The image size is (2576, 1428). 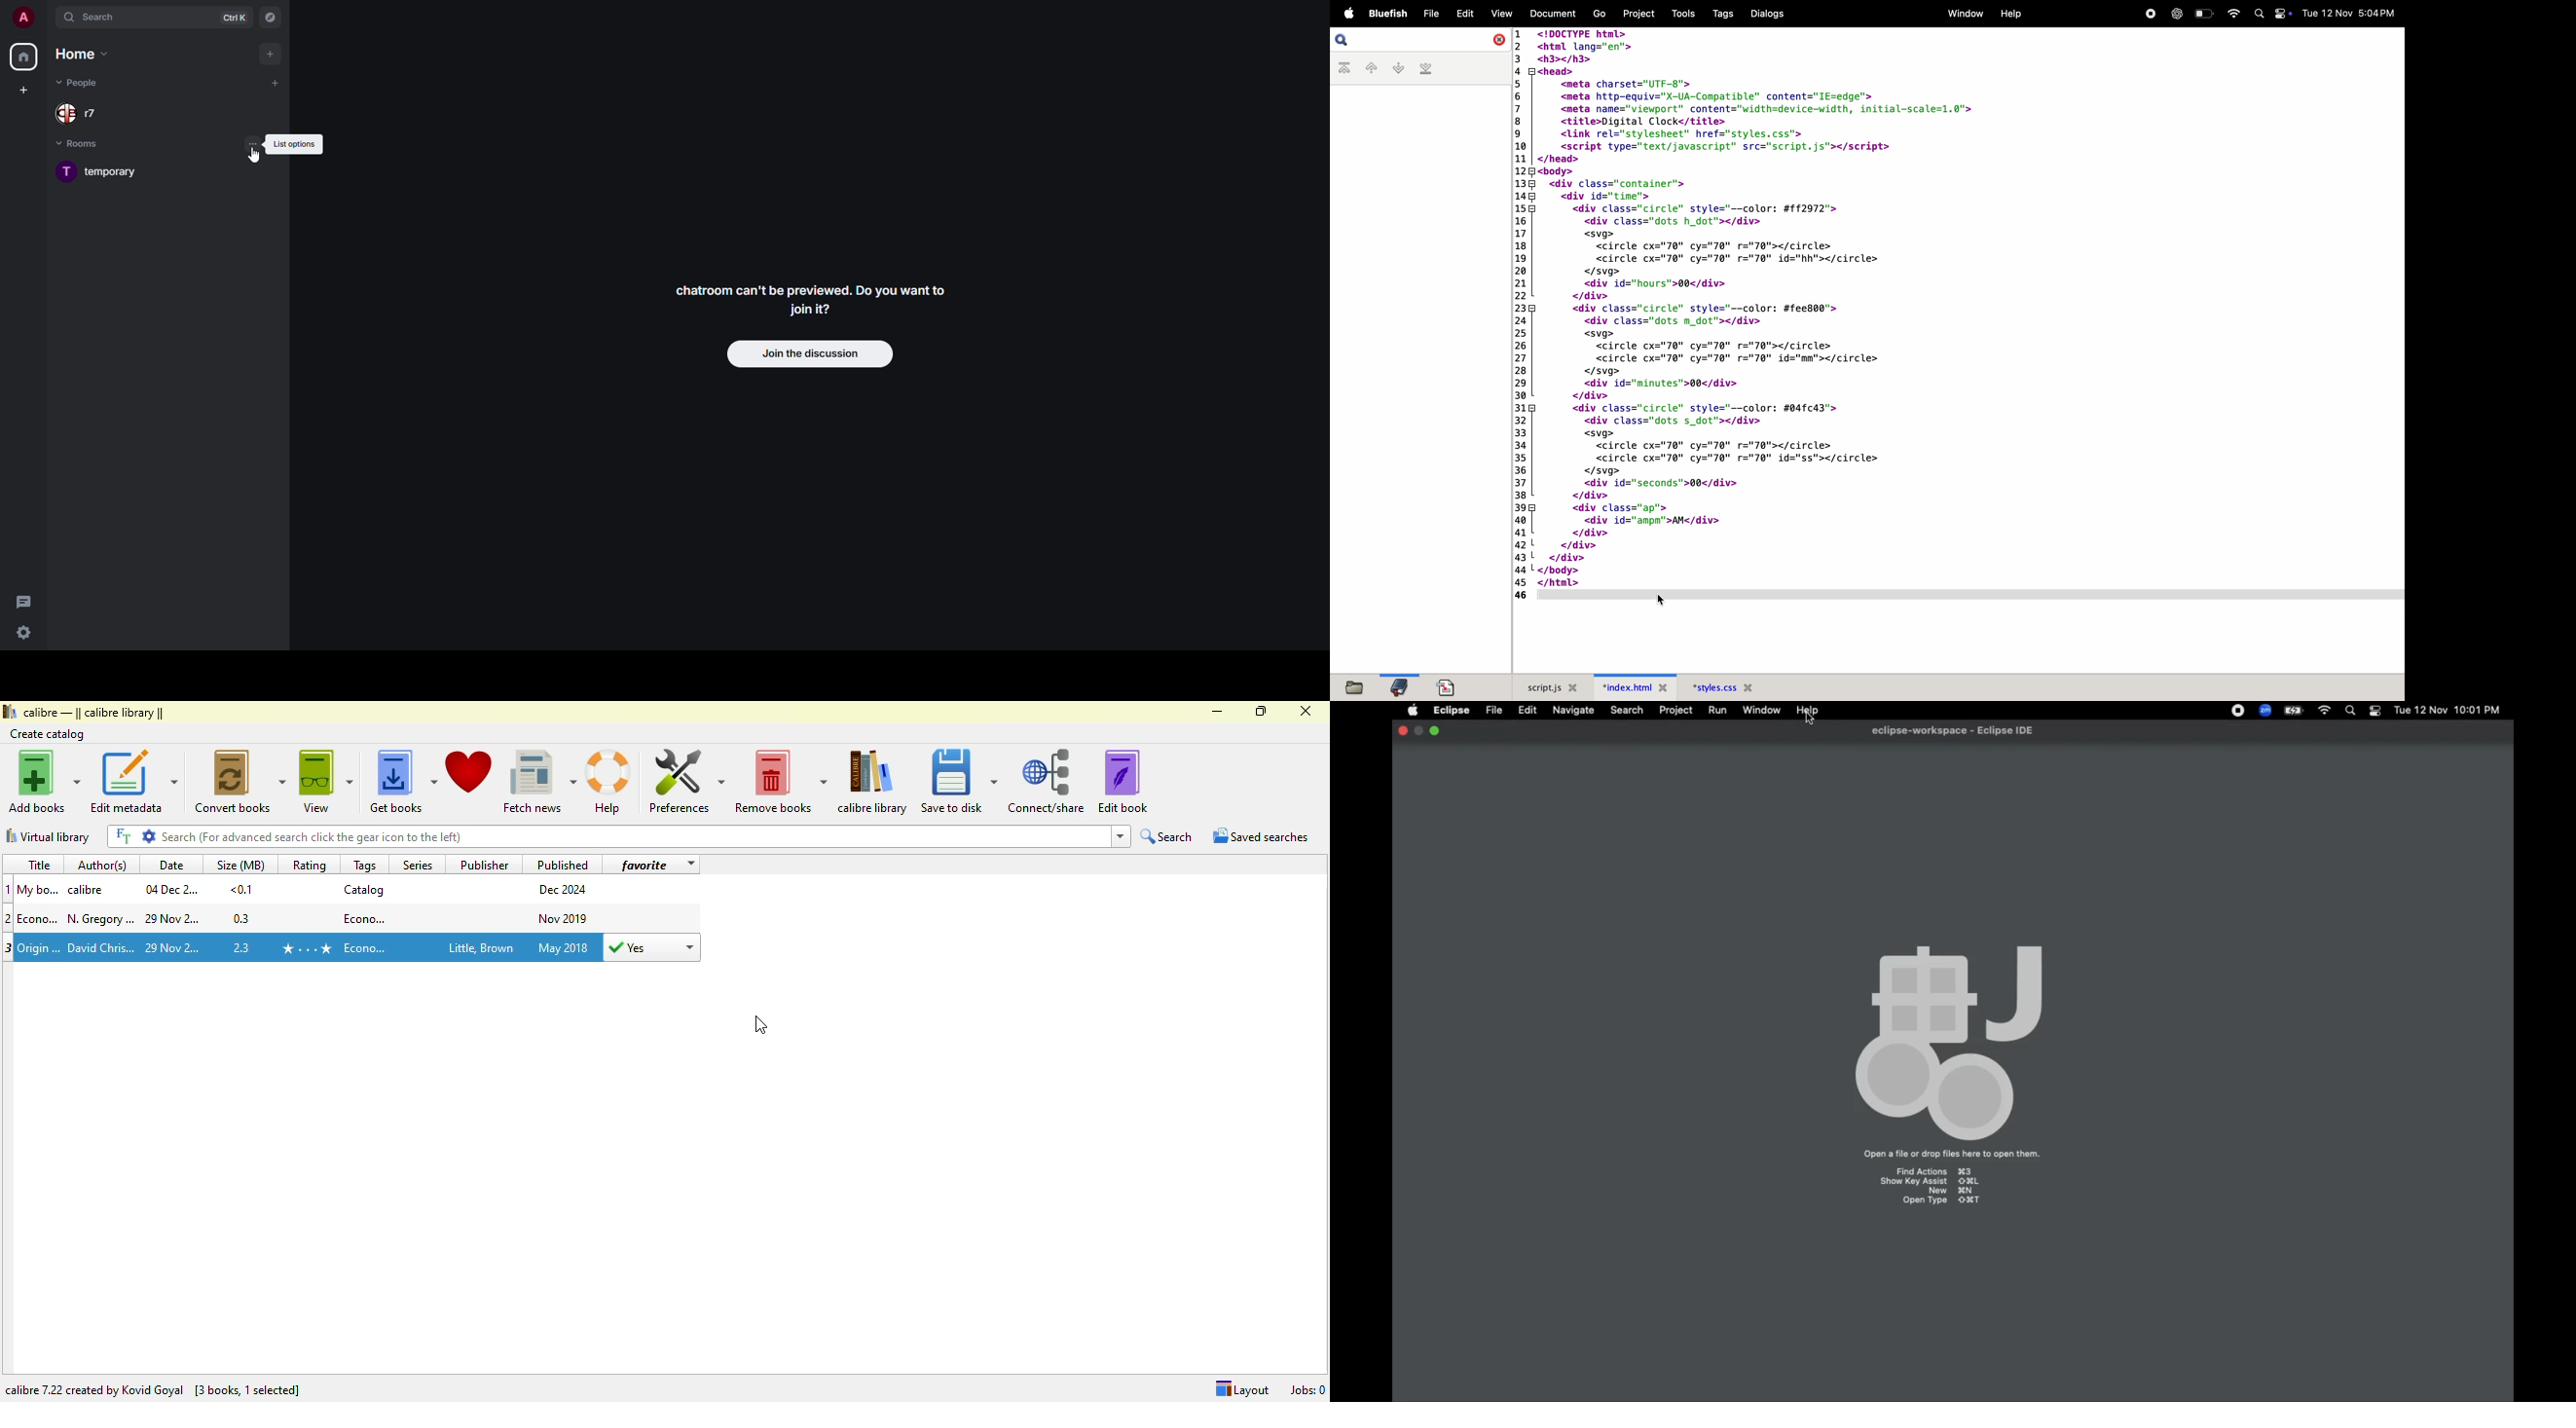 What do you see at coordinates (1167, 836) in the screenshot?
I see `search` at bounding box center [1167, 836].